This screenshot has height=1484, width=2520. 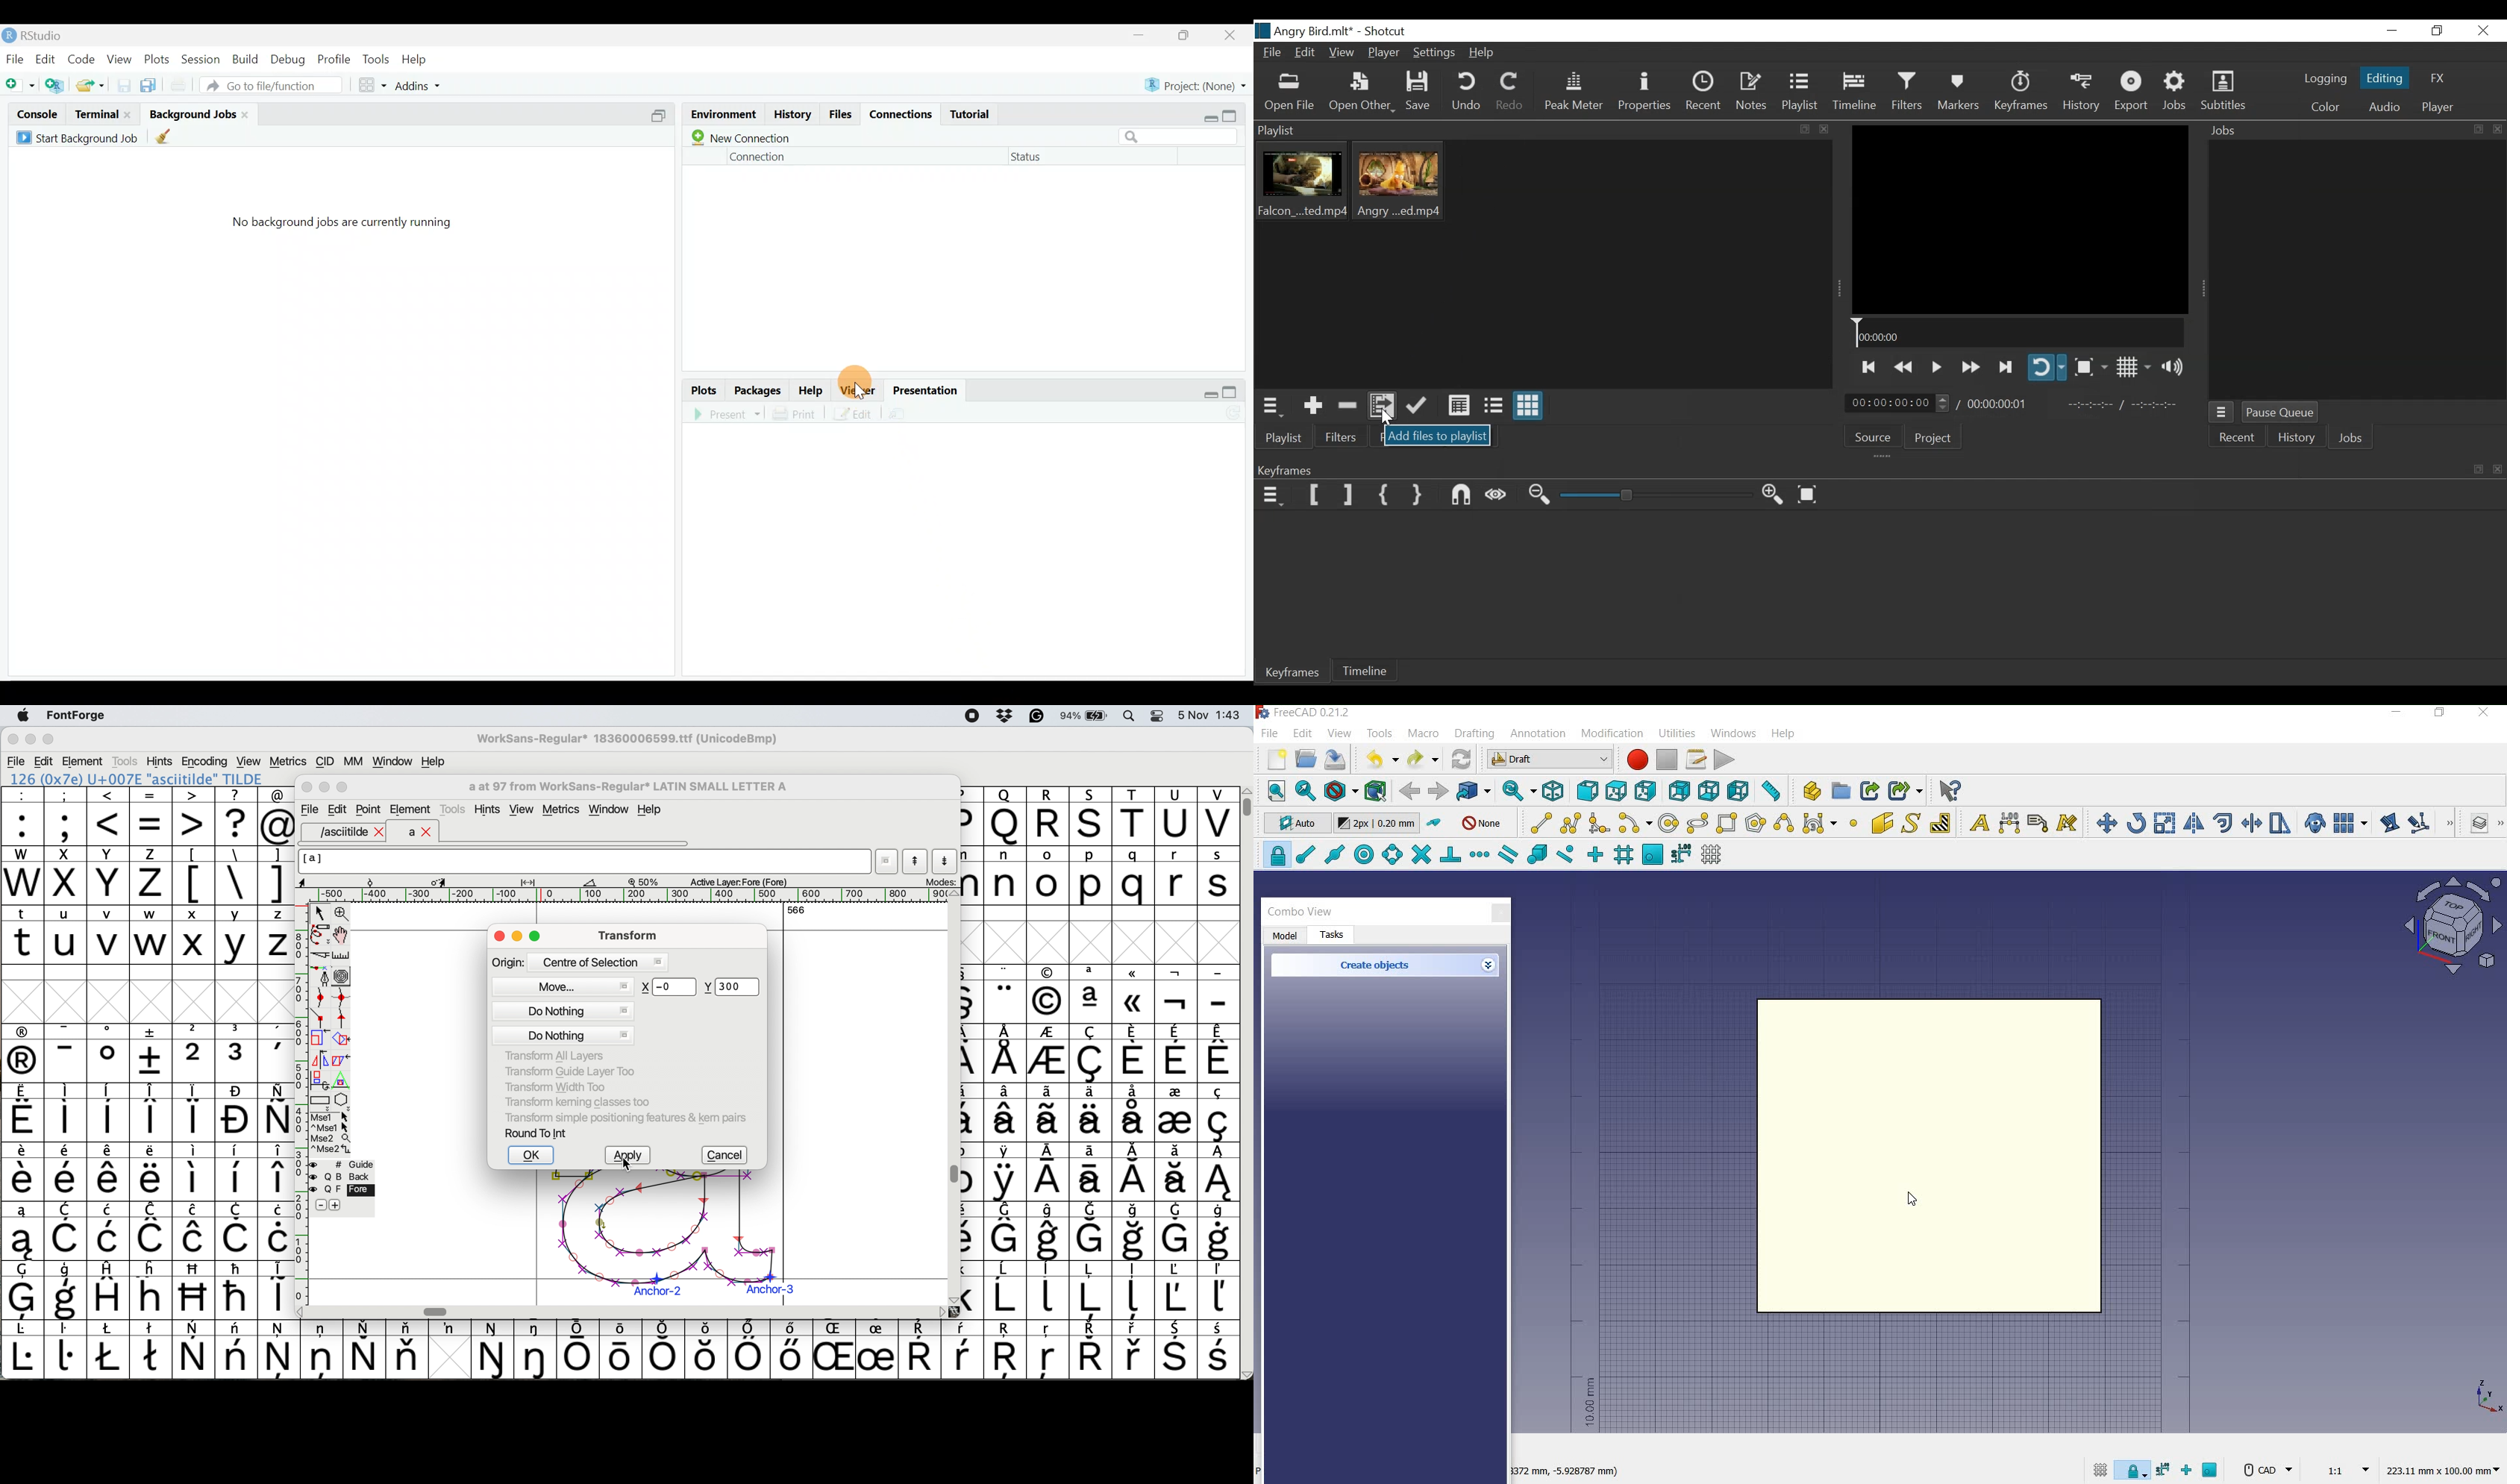 What do you see at coordinates (1050, 1113) in the screenshot?
I see `symbol` at bounding box center [1050, 1113].